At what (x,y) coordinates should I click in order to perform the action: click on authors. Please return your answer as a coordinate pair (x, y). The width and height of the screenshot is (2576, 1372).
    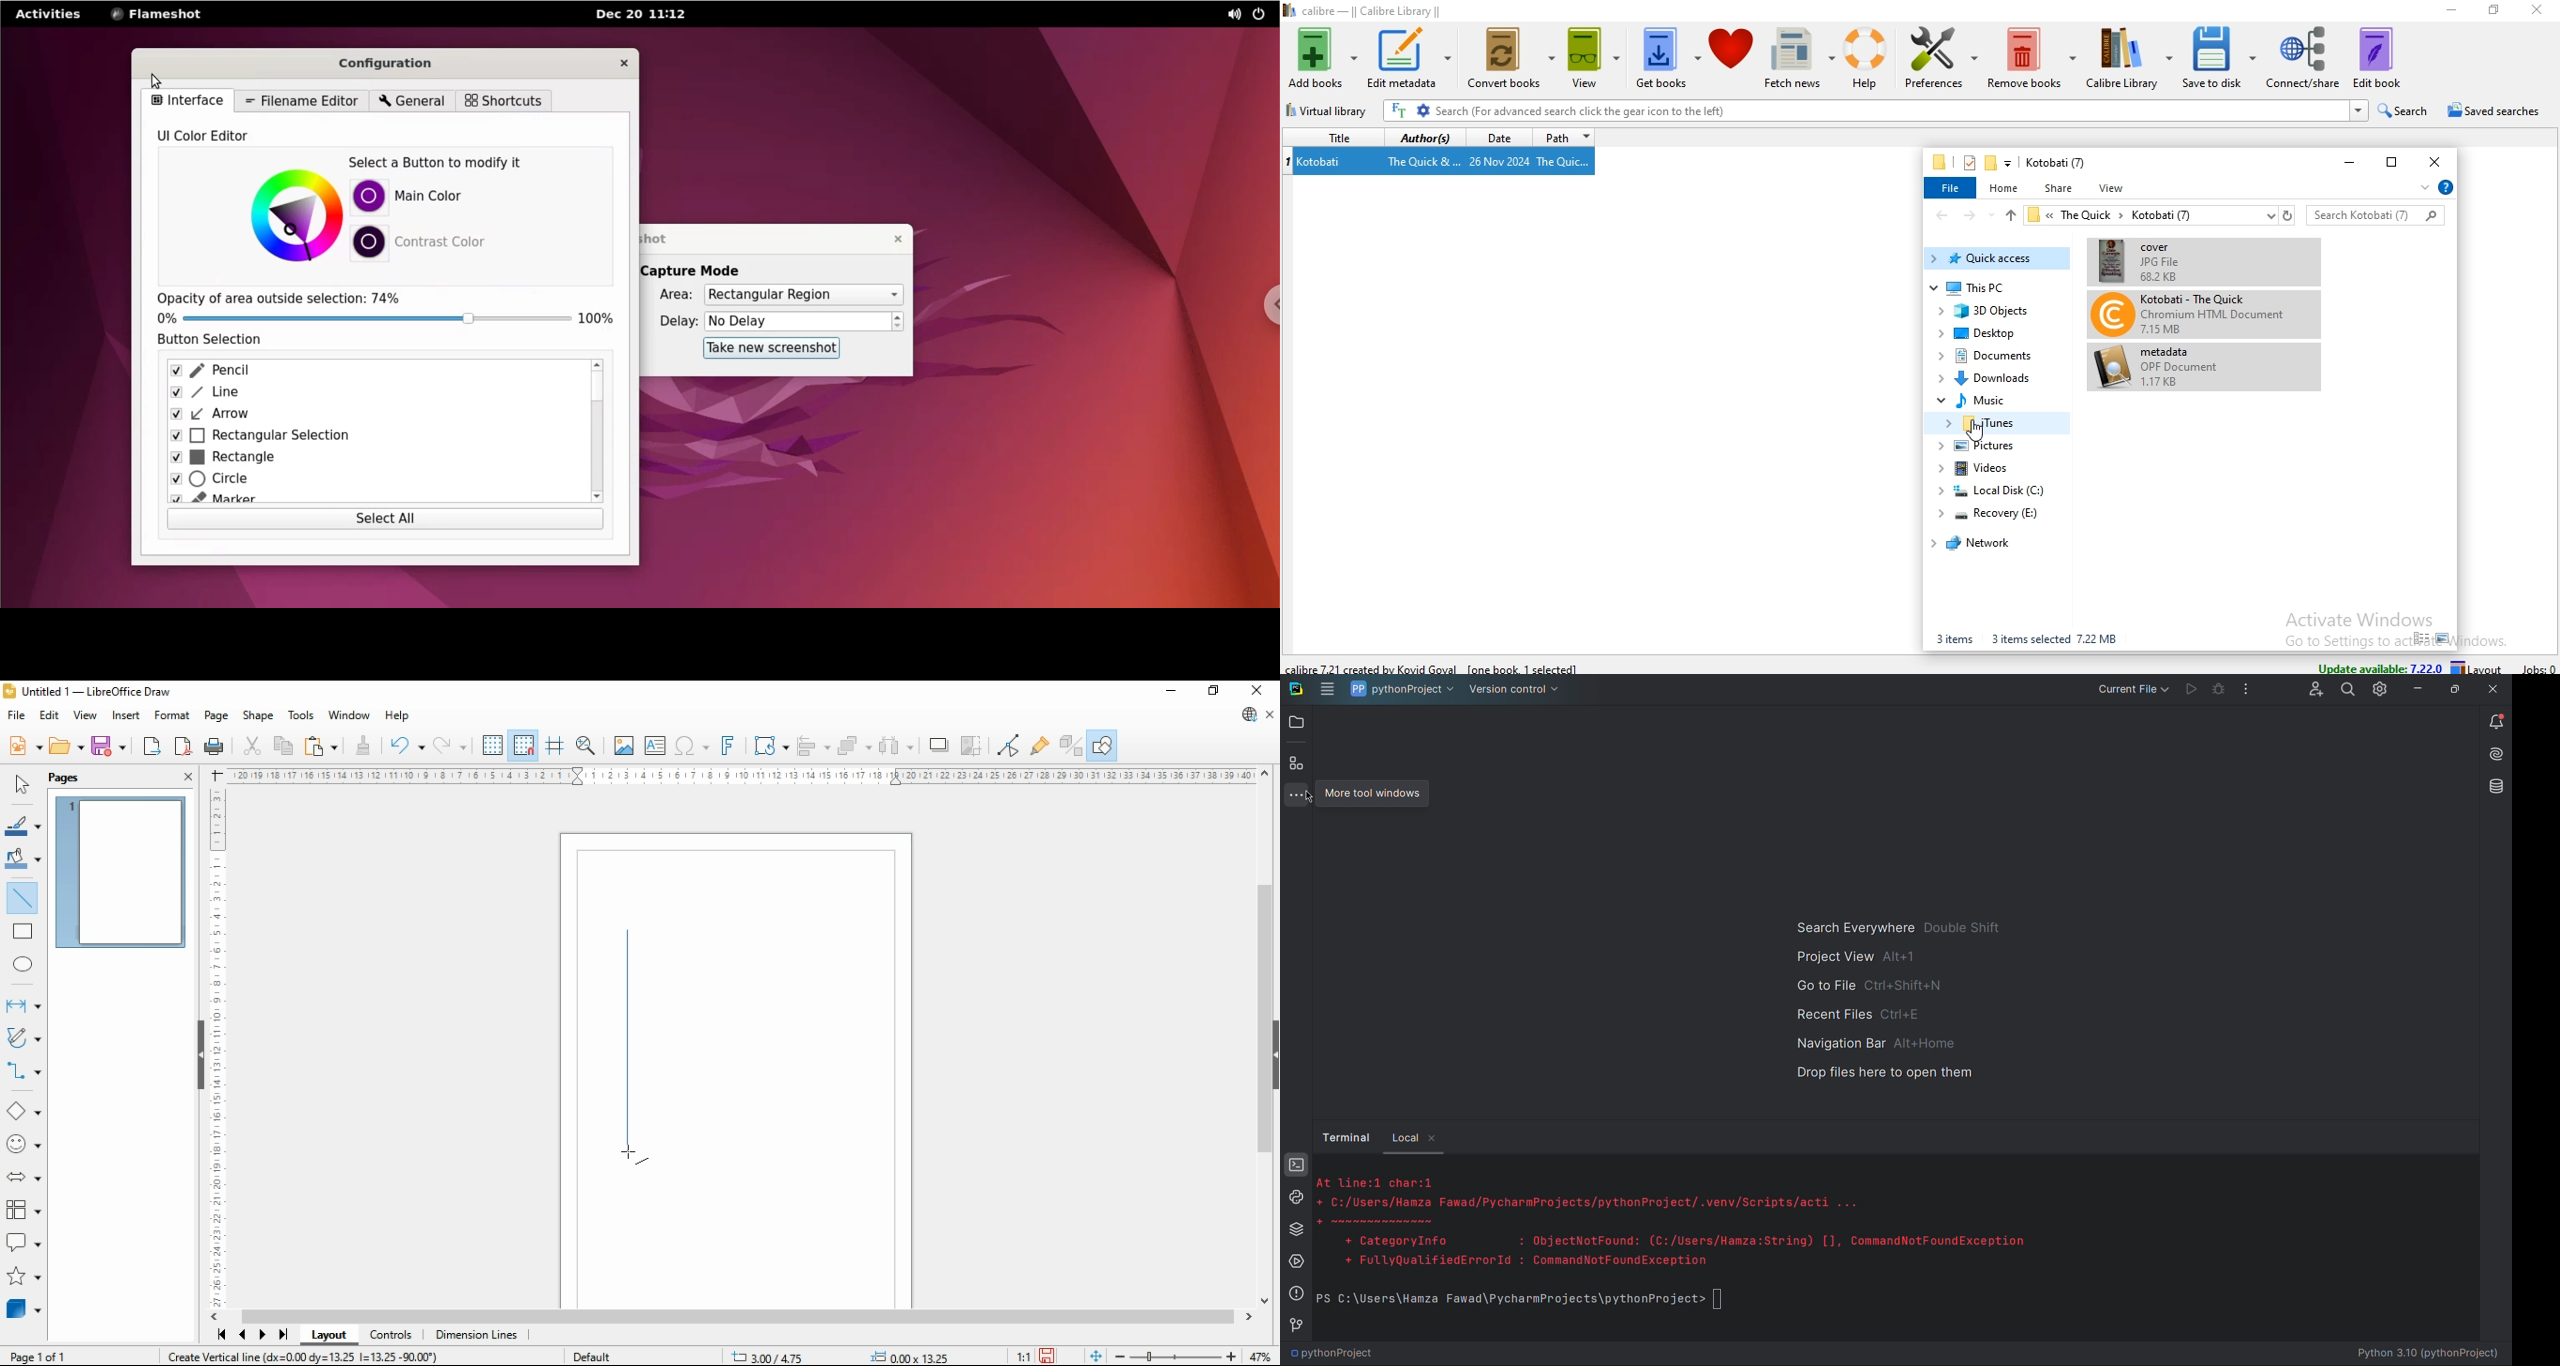
    Looking at the image, I should click on (1424, 138).